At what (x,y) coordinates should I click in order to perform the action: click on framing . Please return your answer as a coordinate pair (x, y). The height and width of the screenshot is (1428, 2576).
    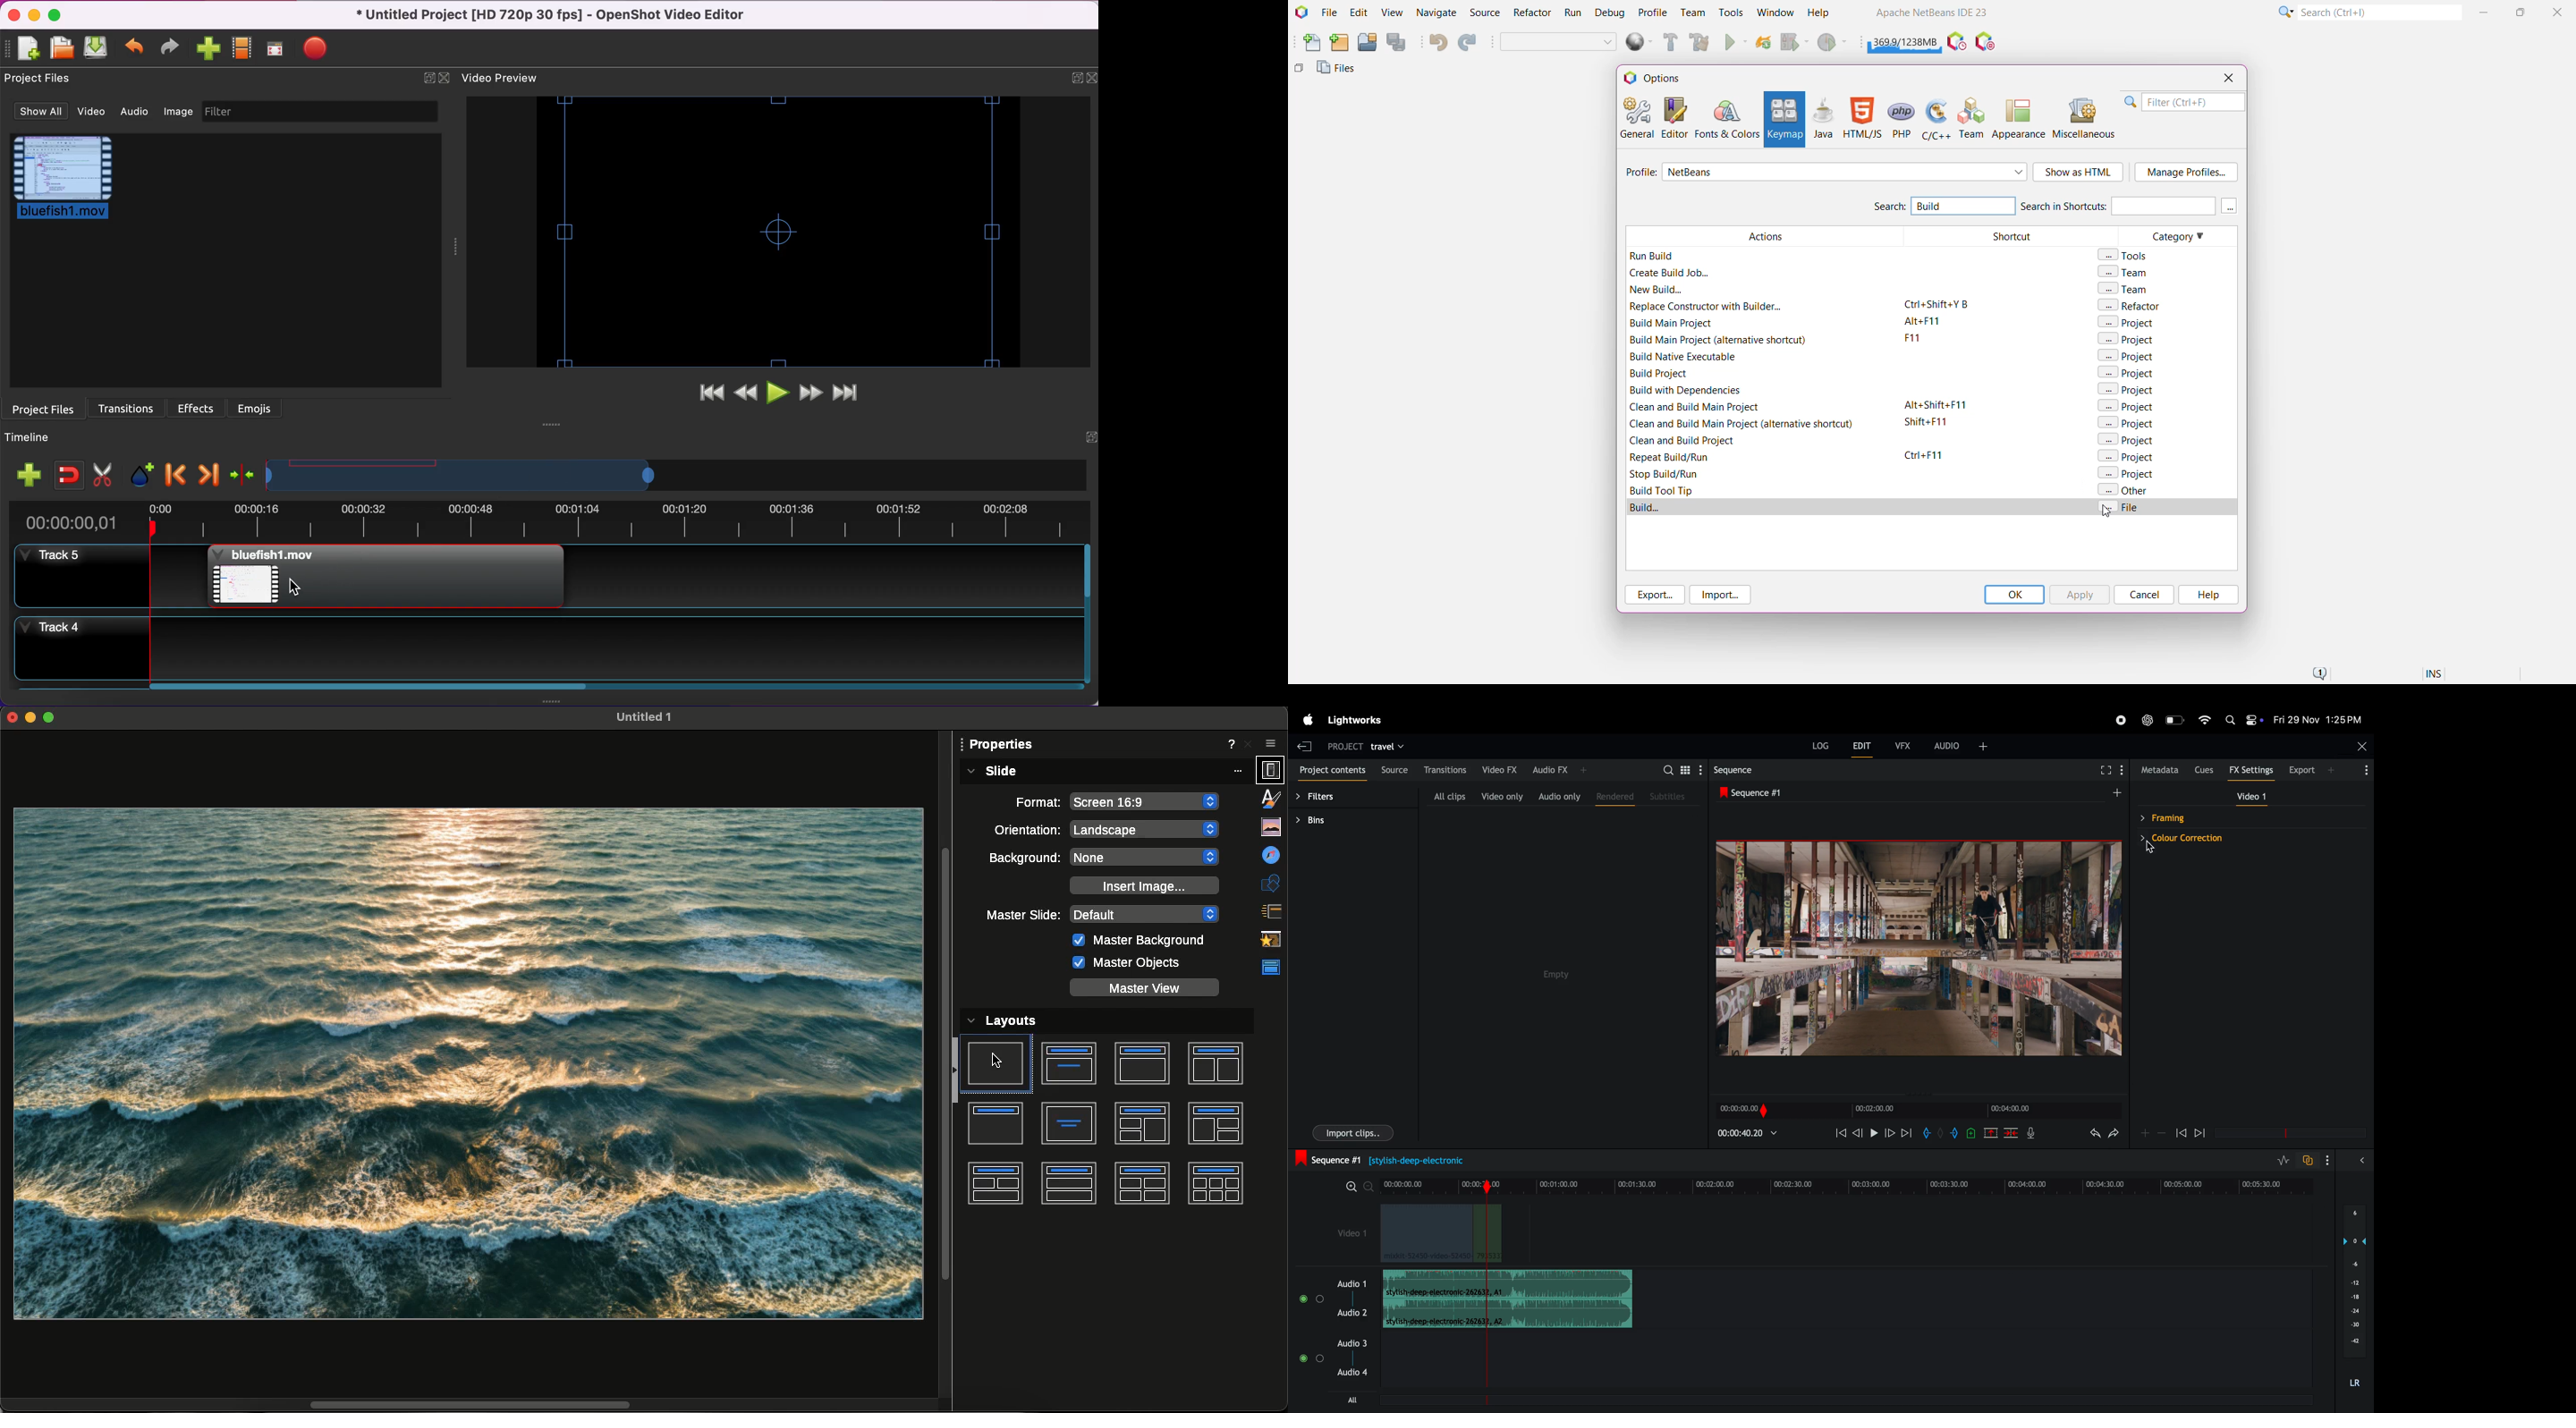
    Looking at the image, I should click on (2208, 818).